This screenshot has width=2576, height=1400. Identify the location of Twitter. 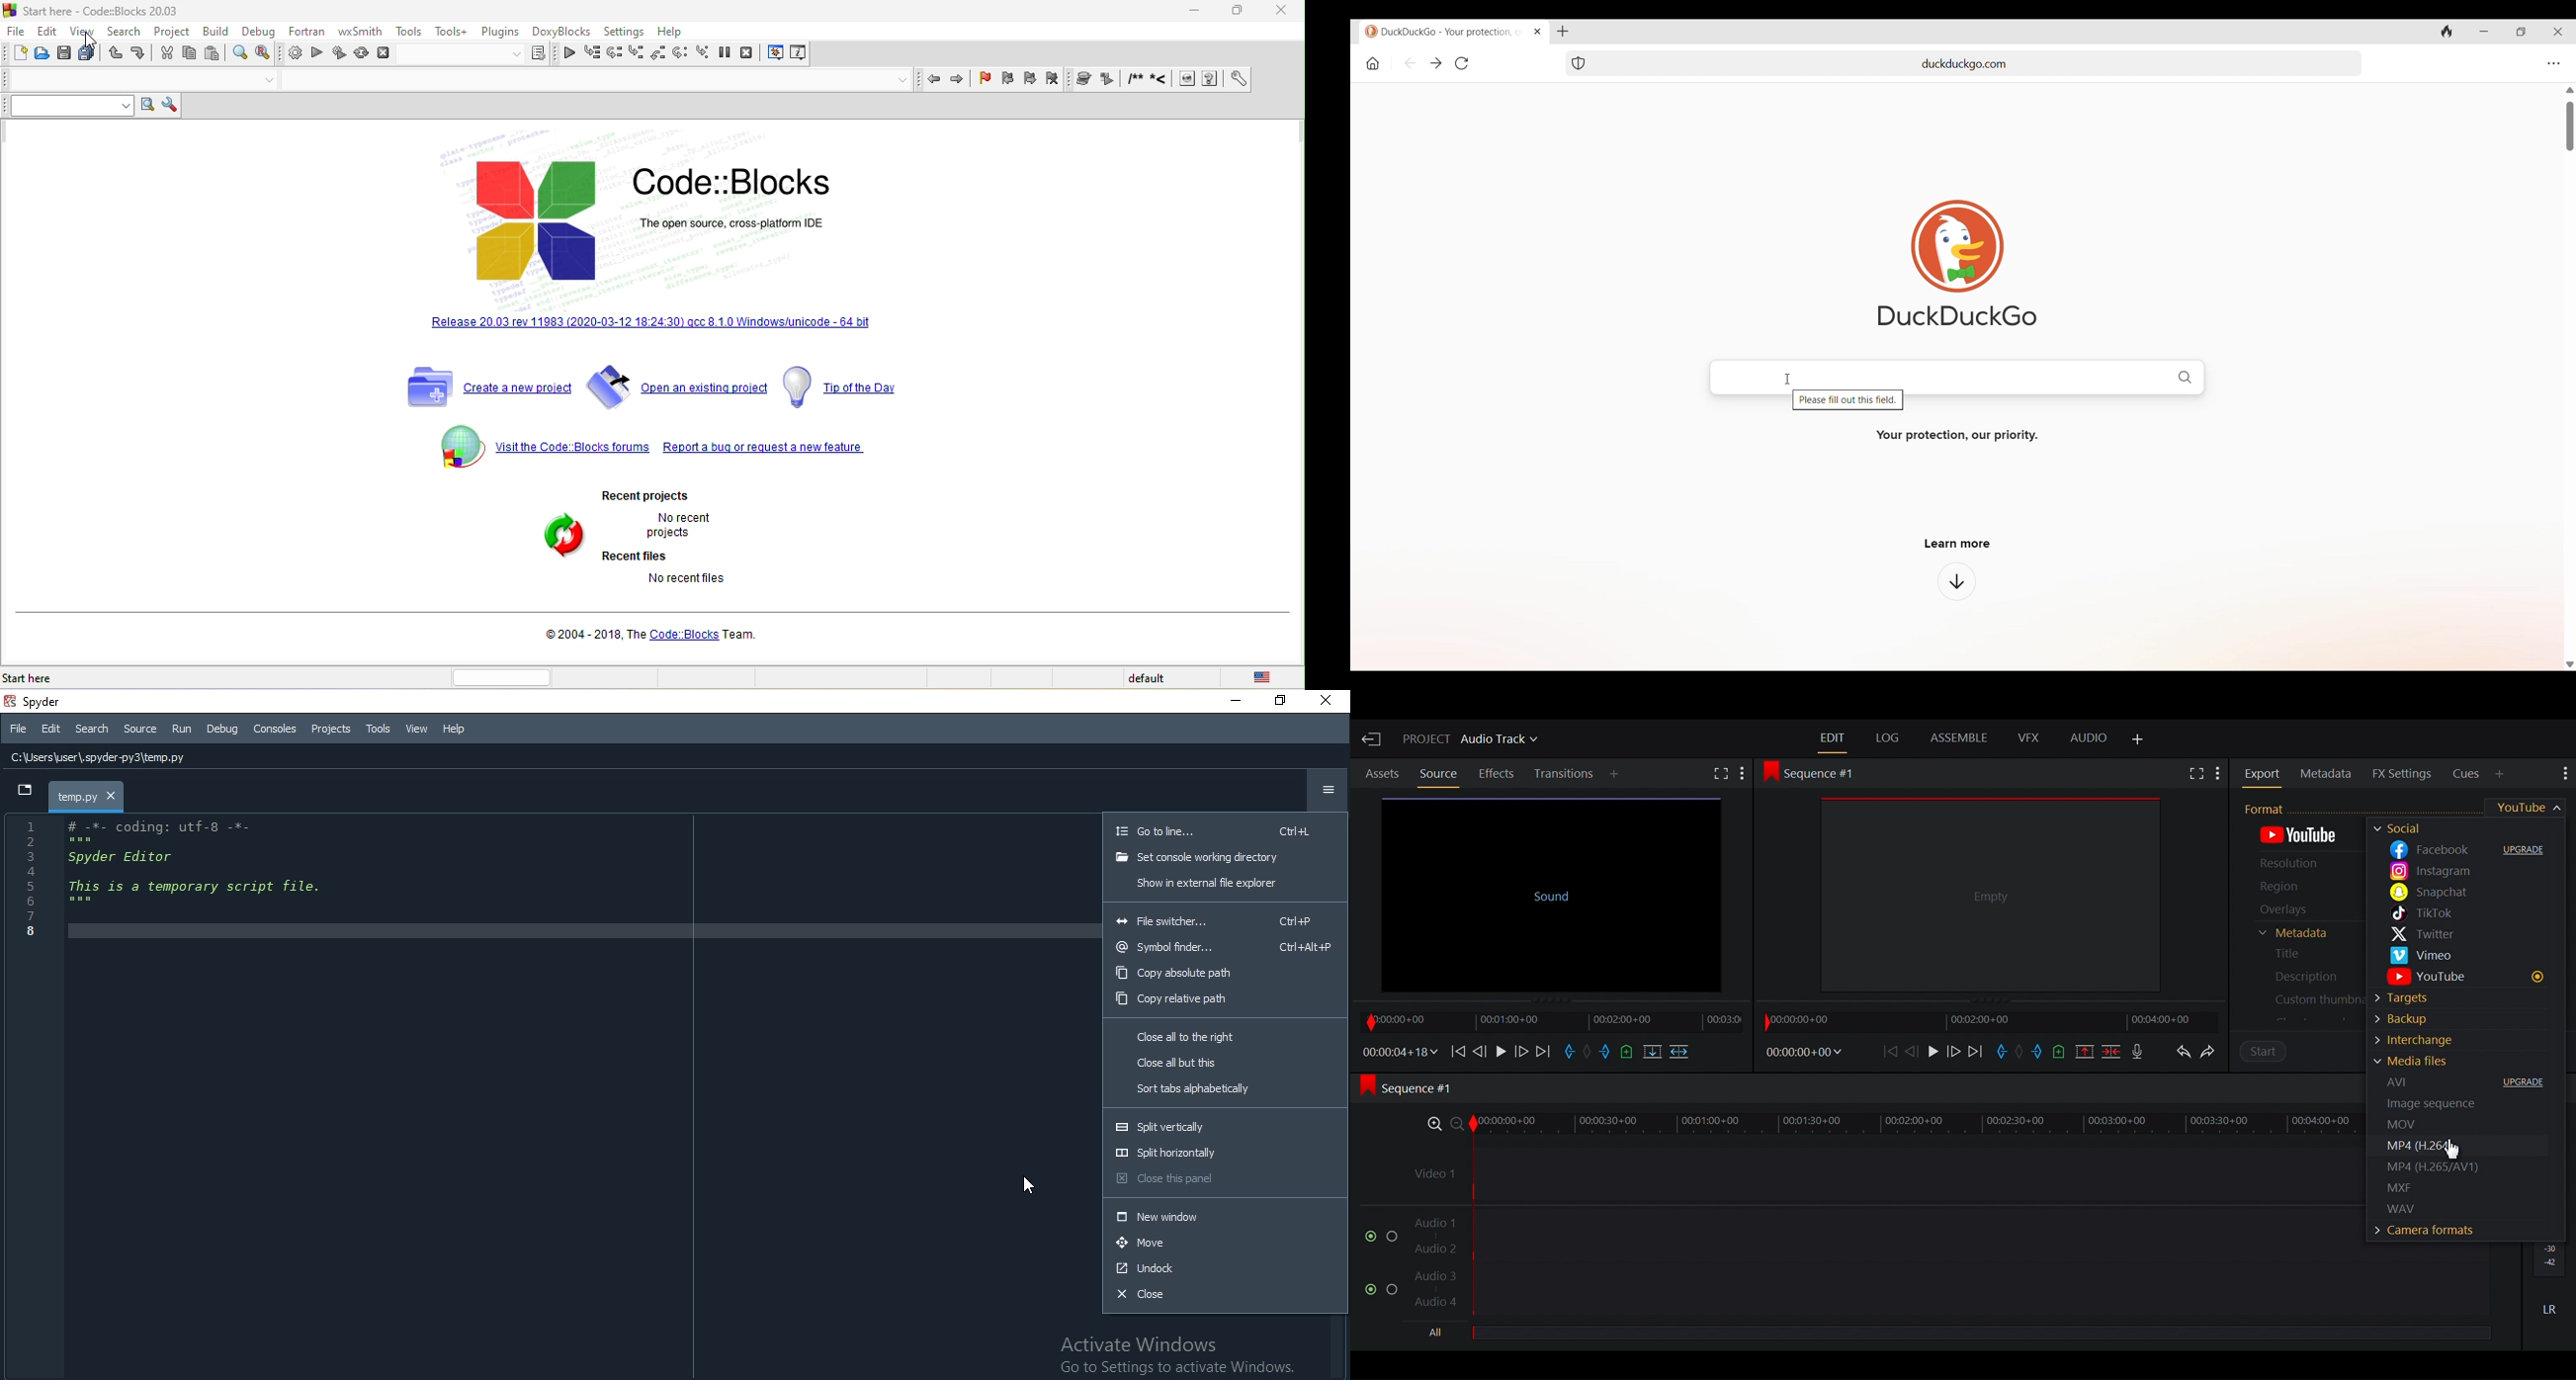
(2469, 937).